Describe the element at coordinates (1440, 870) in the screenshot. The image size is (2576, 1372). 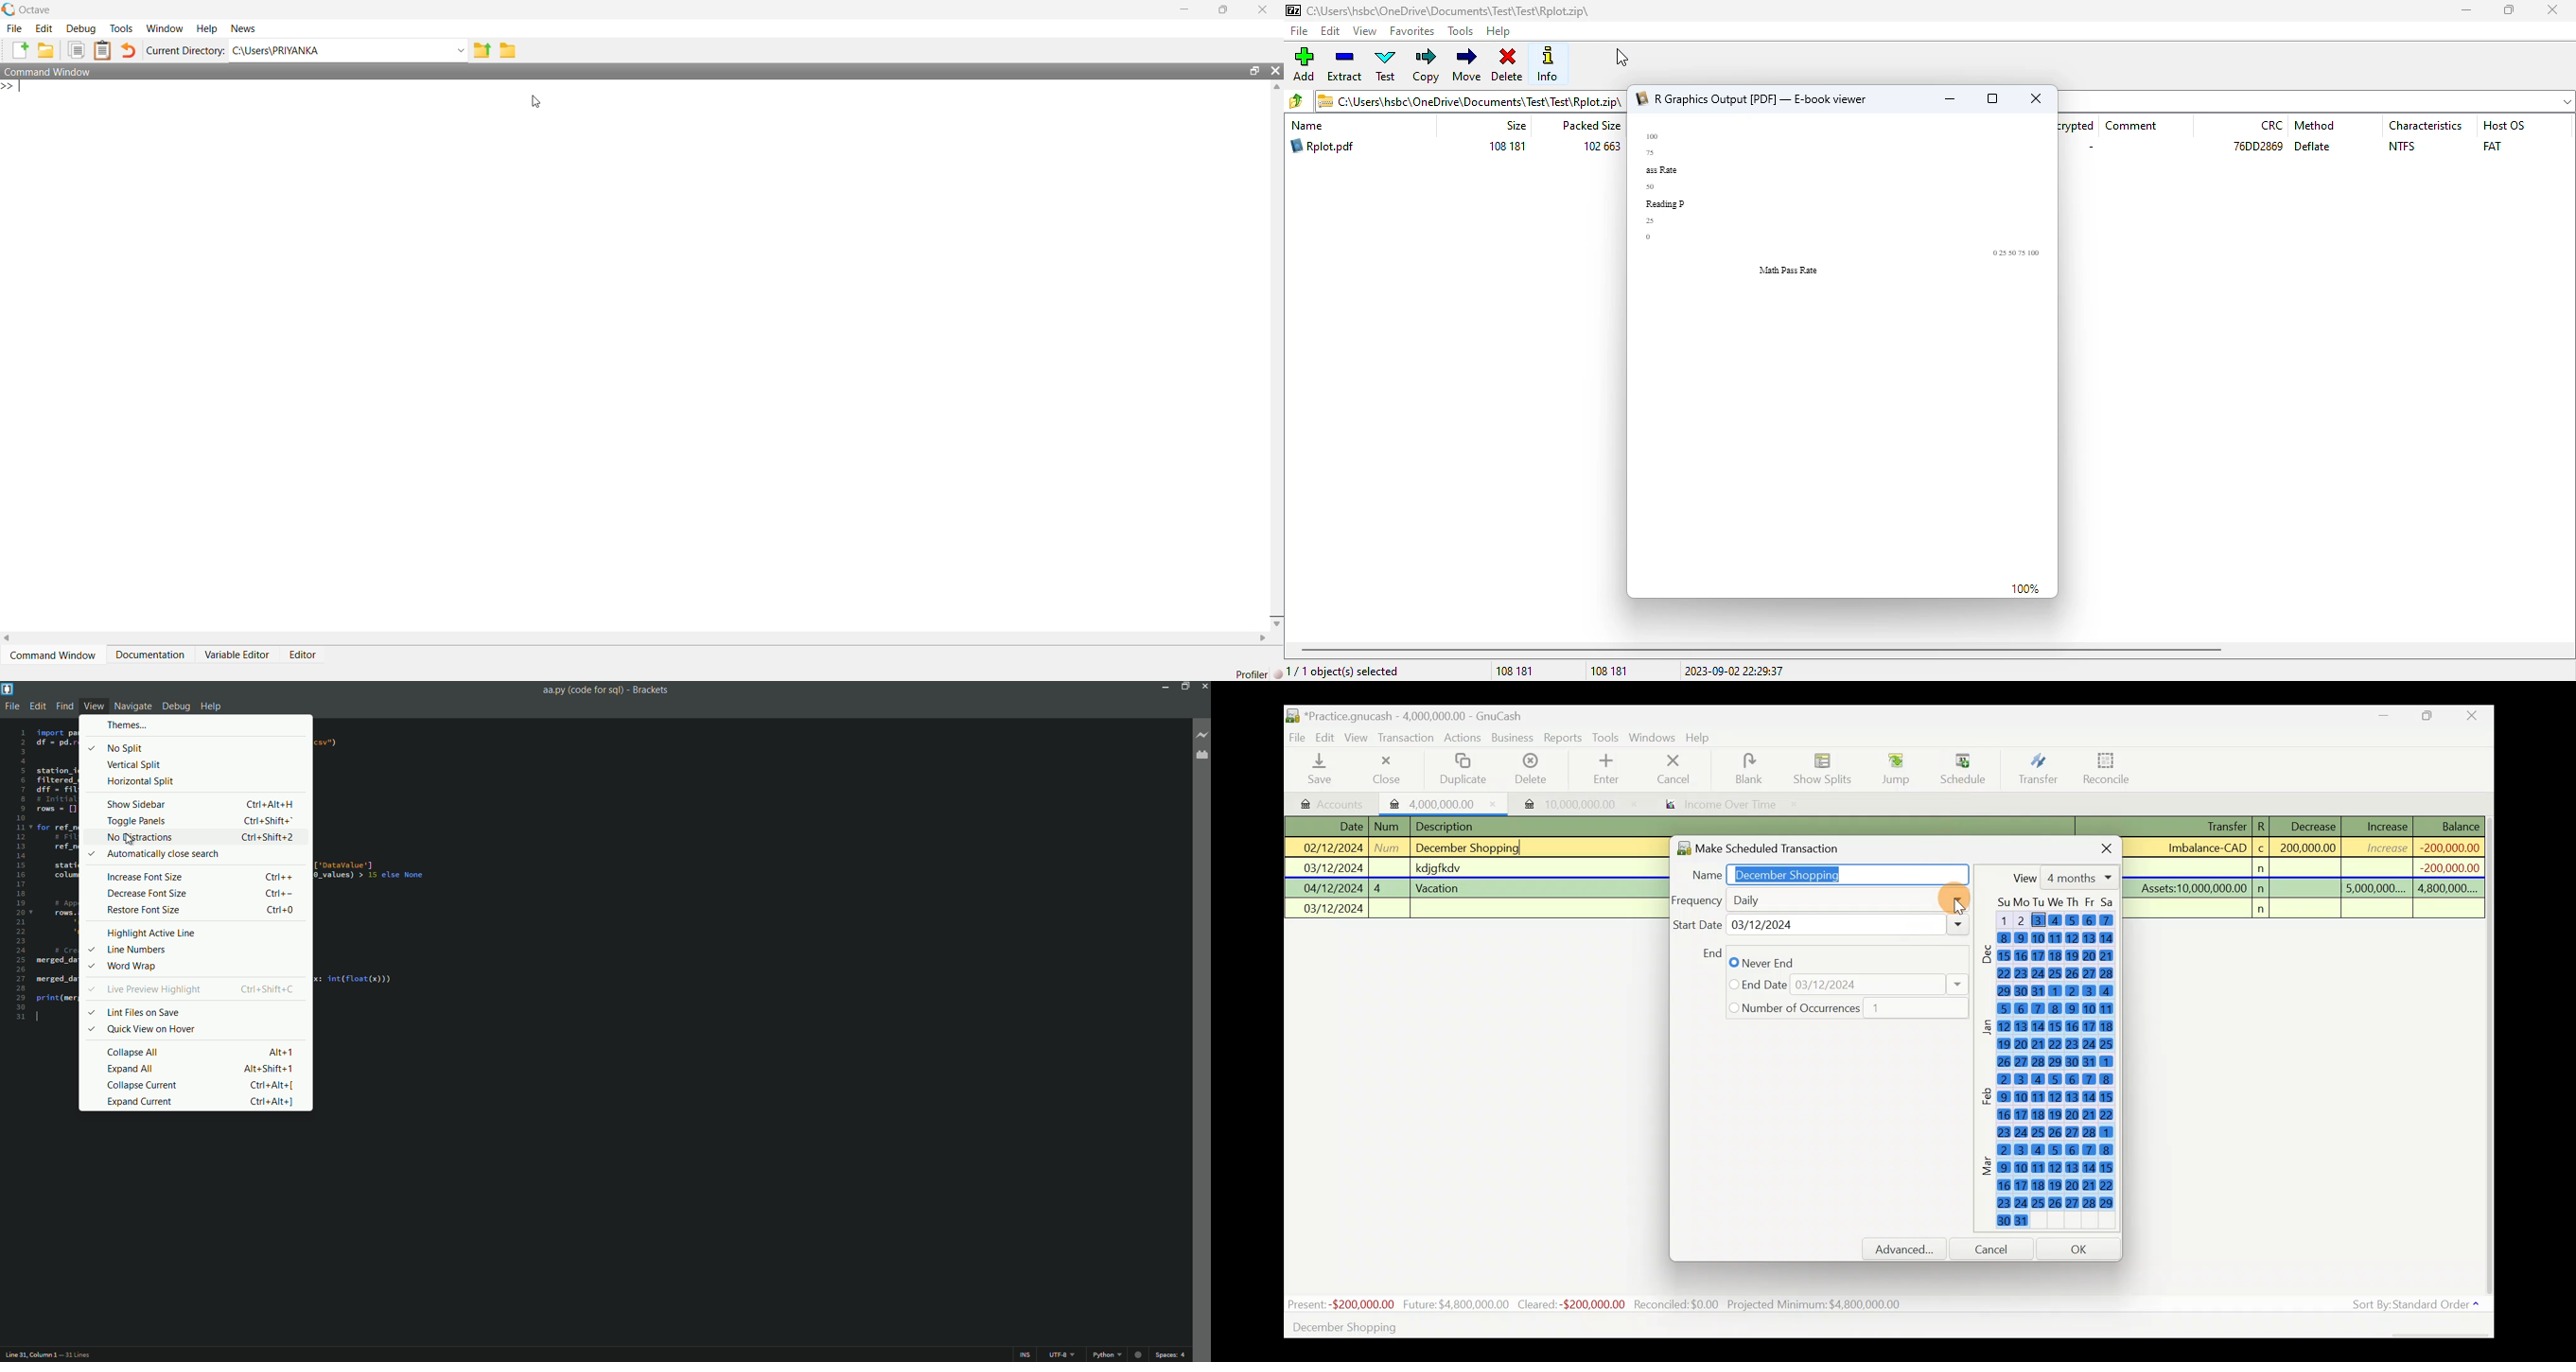
I see `Lines of transactions` at that location.